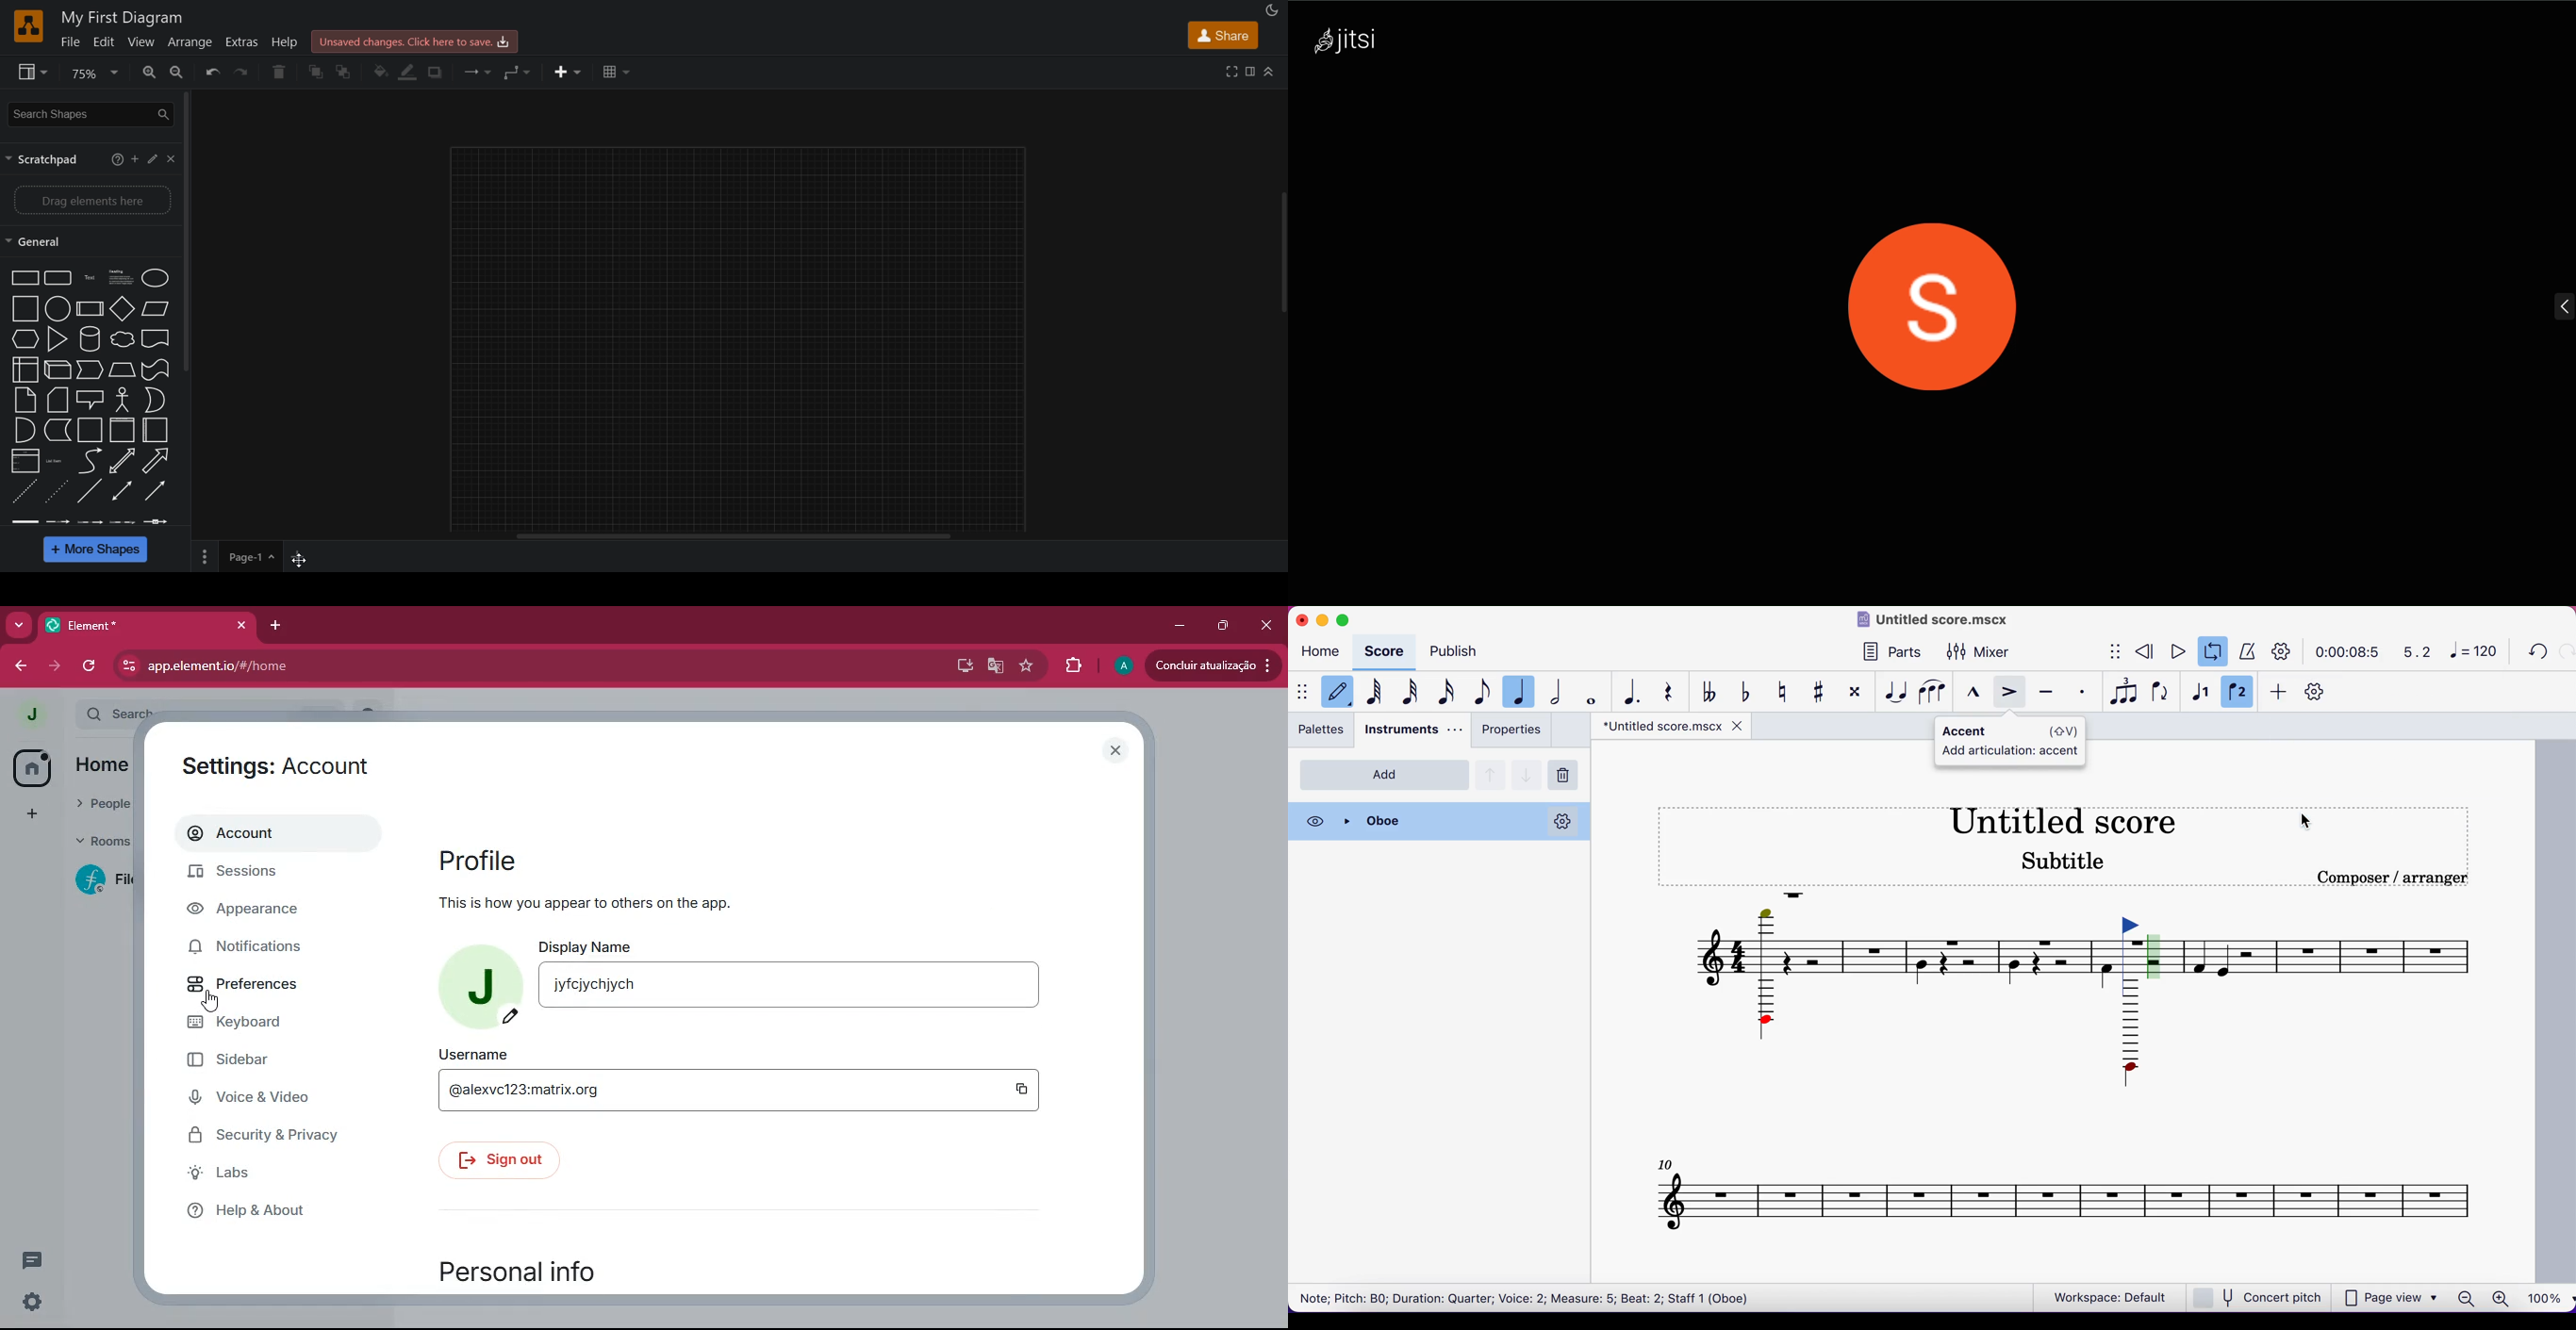 The height and width of the screenshot is (1344, 2576). I want to click on sidebar, so click(265, 1063).